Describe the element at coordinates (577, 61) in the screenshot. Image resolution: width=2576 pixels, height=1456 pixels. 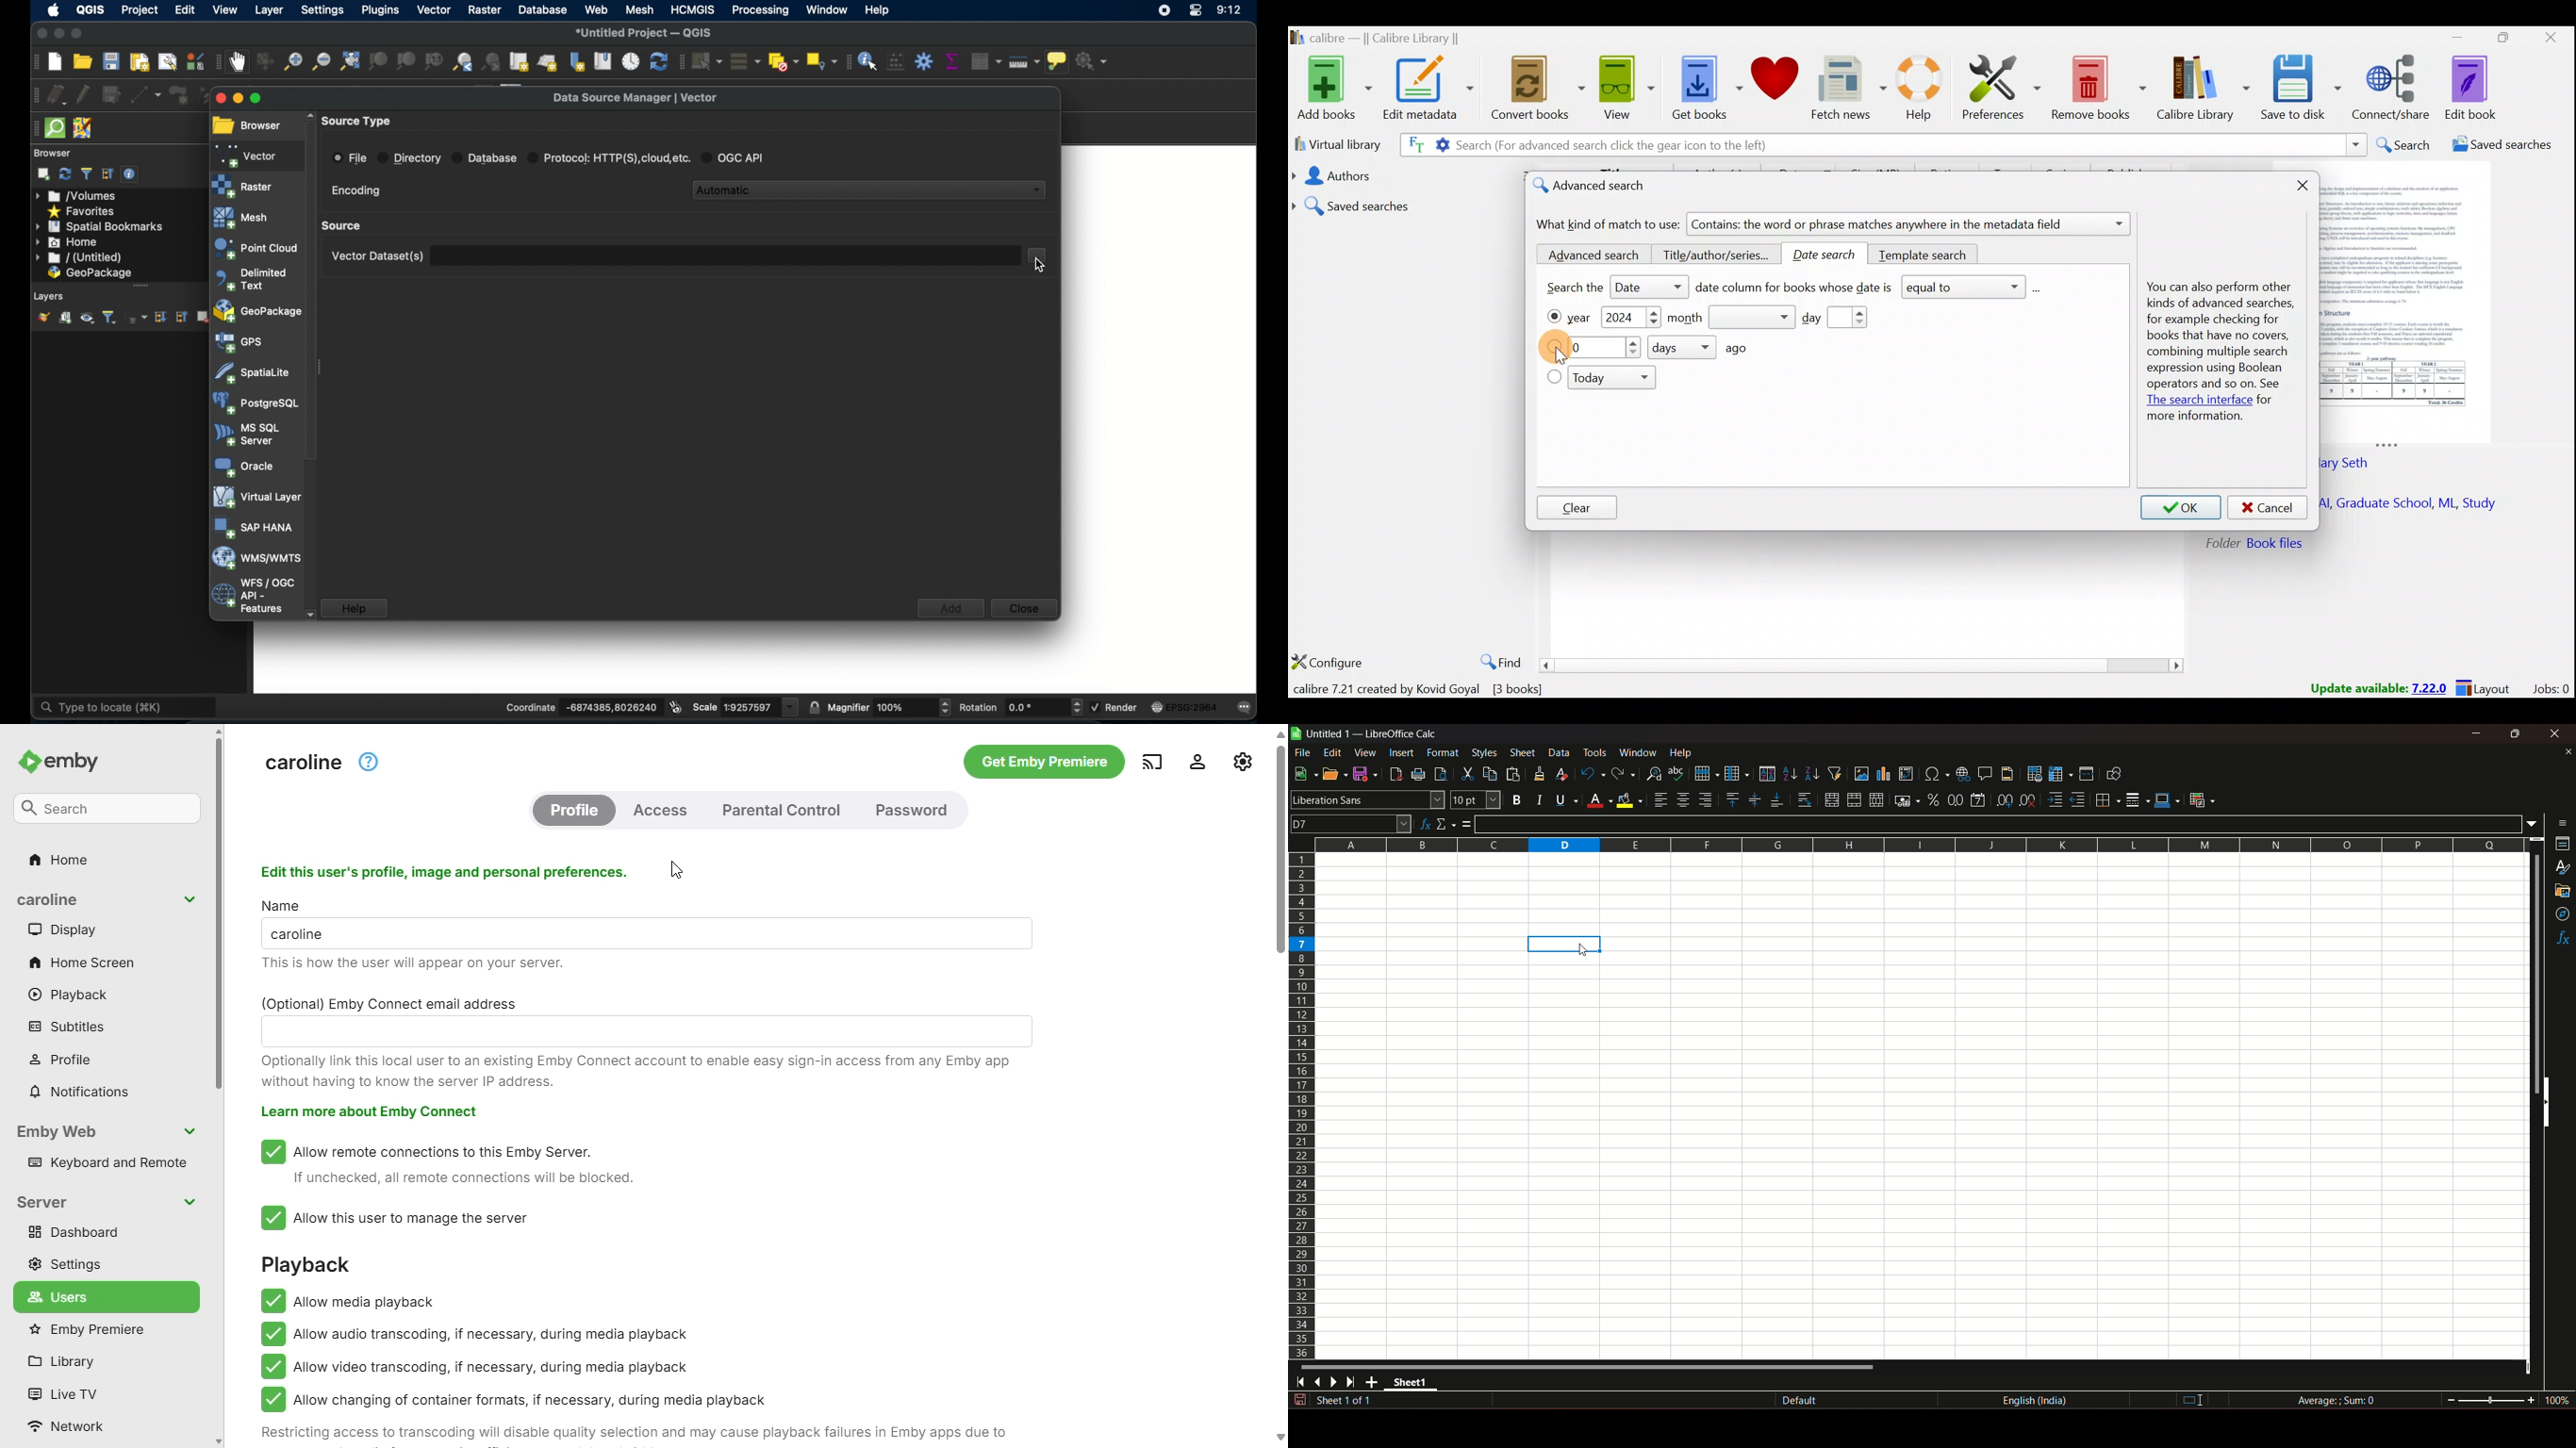
I see `new spatial bookmarks` at that location.